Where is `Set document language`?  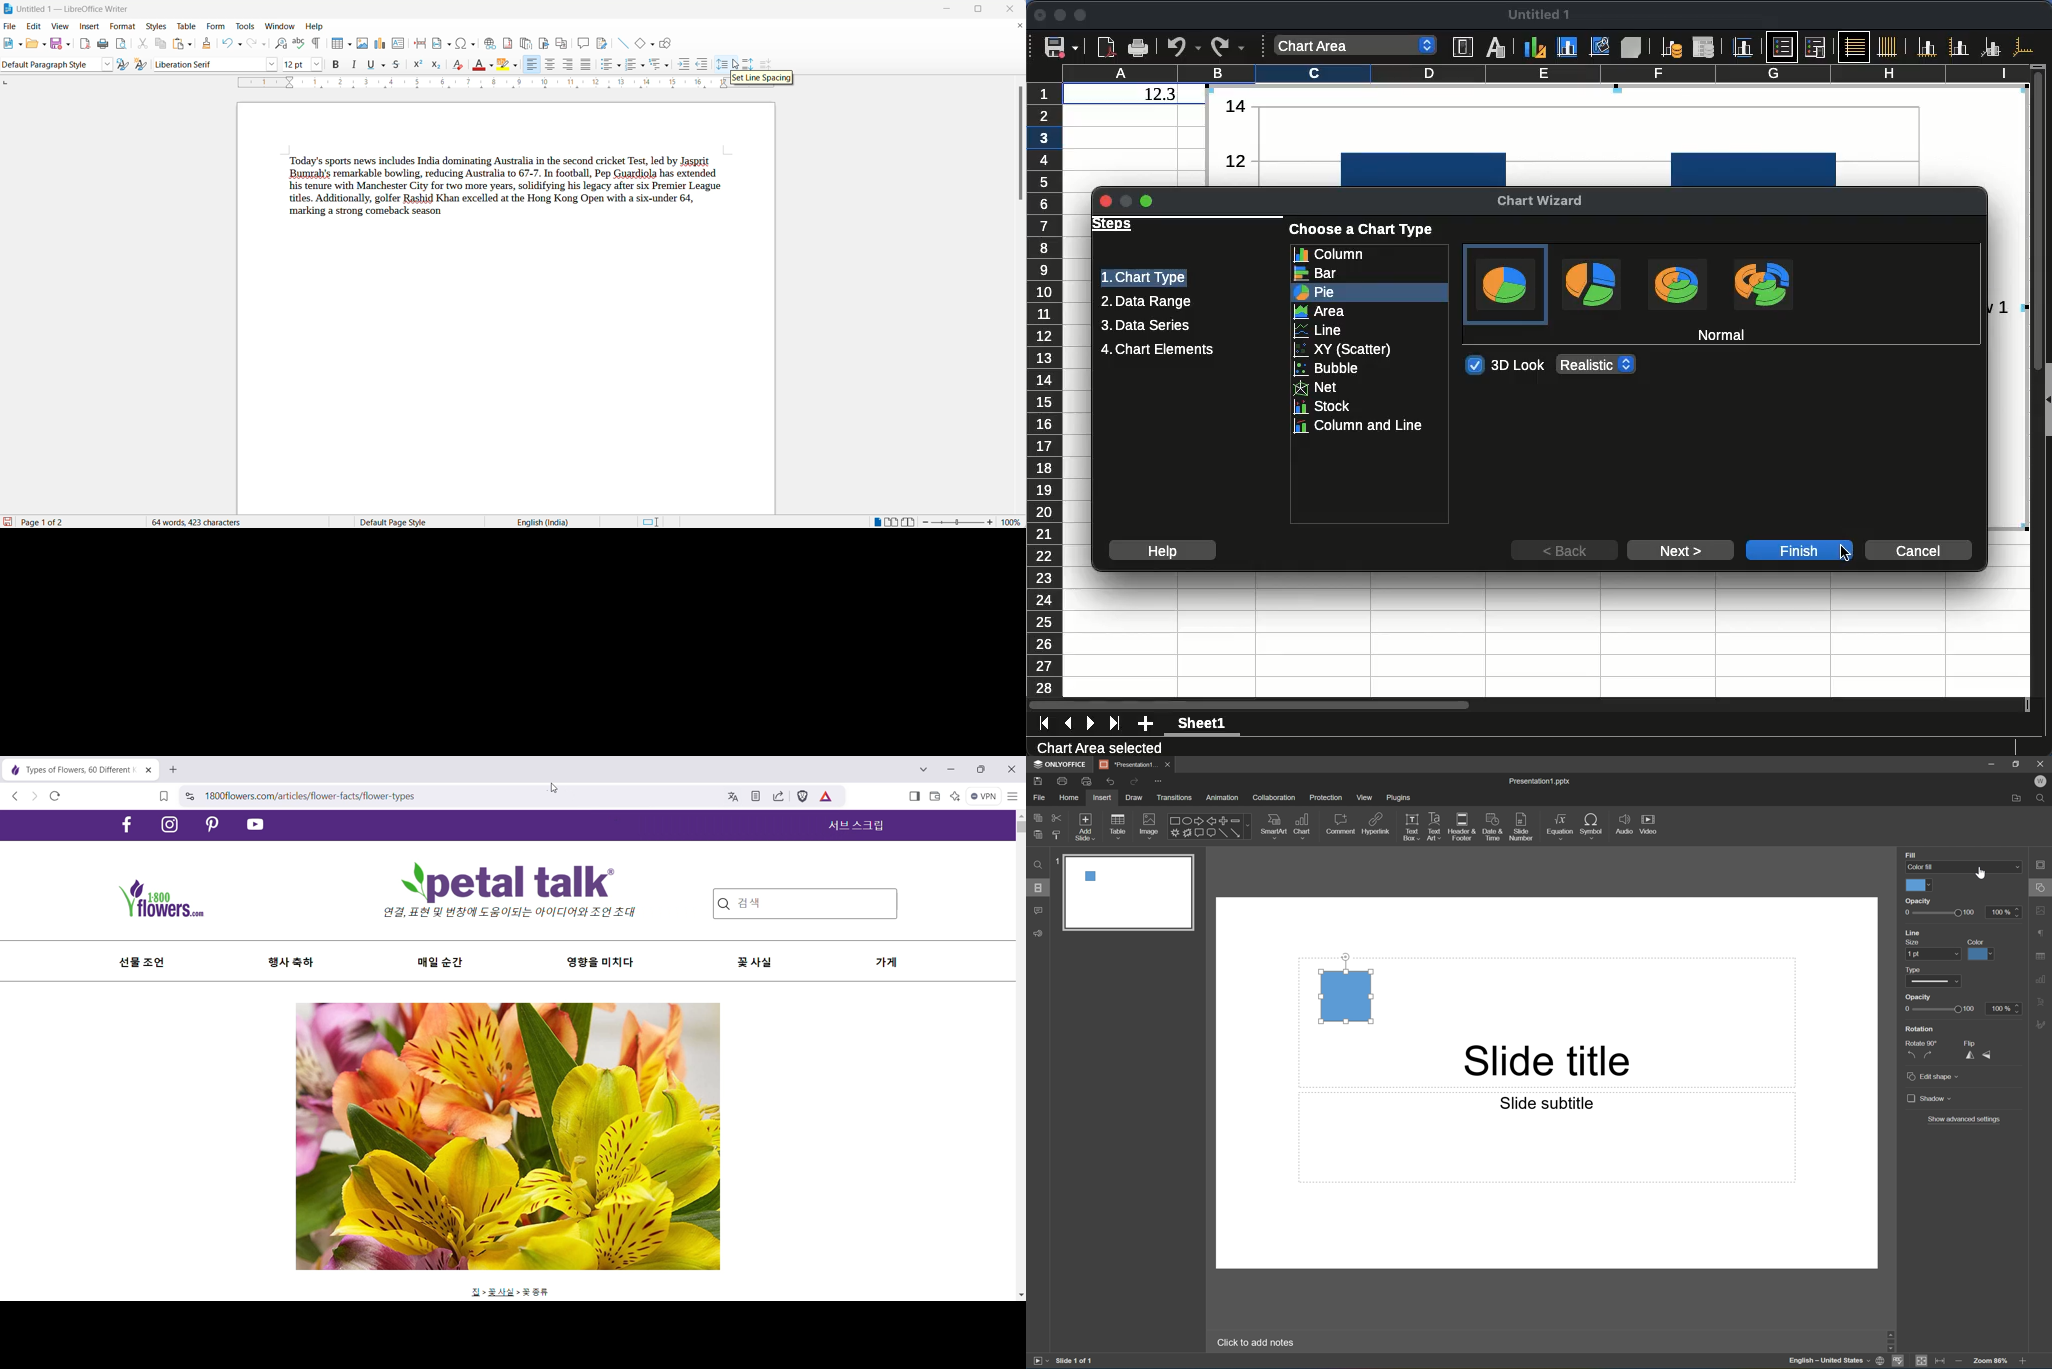 Set document language is located at coordinates (1880, 1363).